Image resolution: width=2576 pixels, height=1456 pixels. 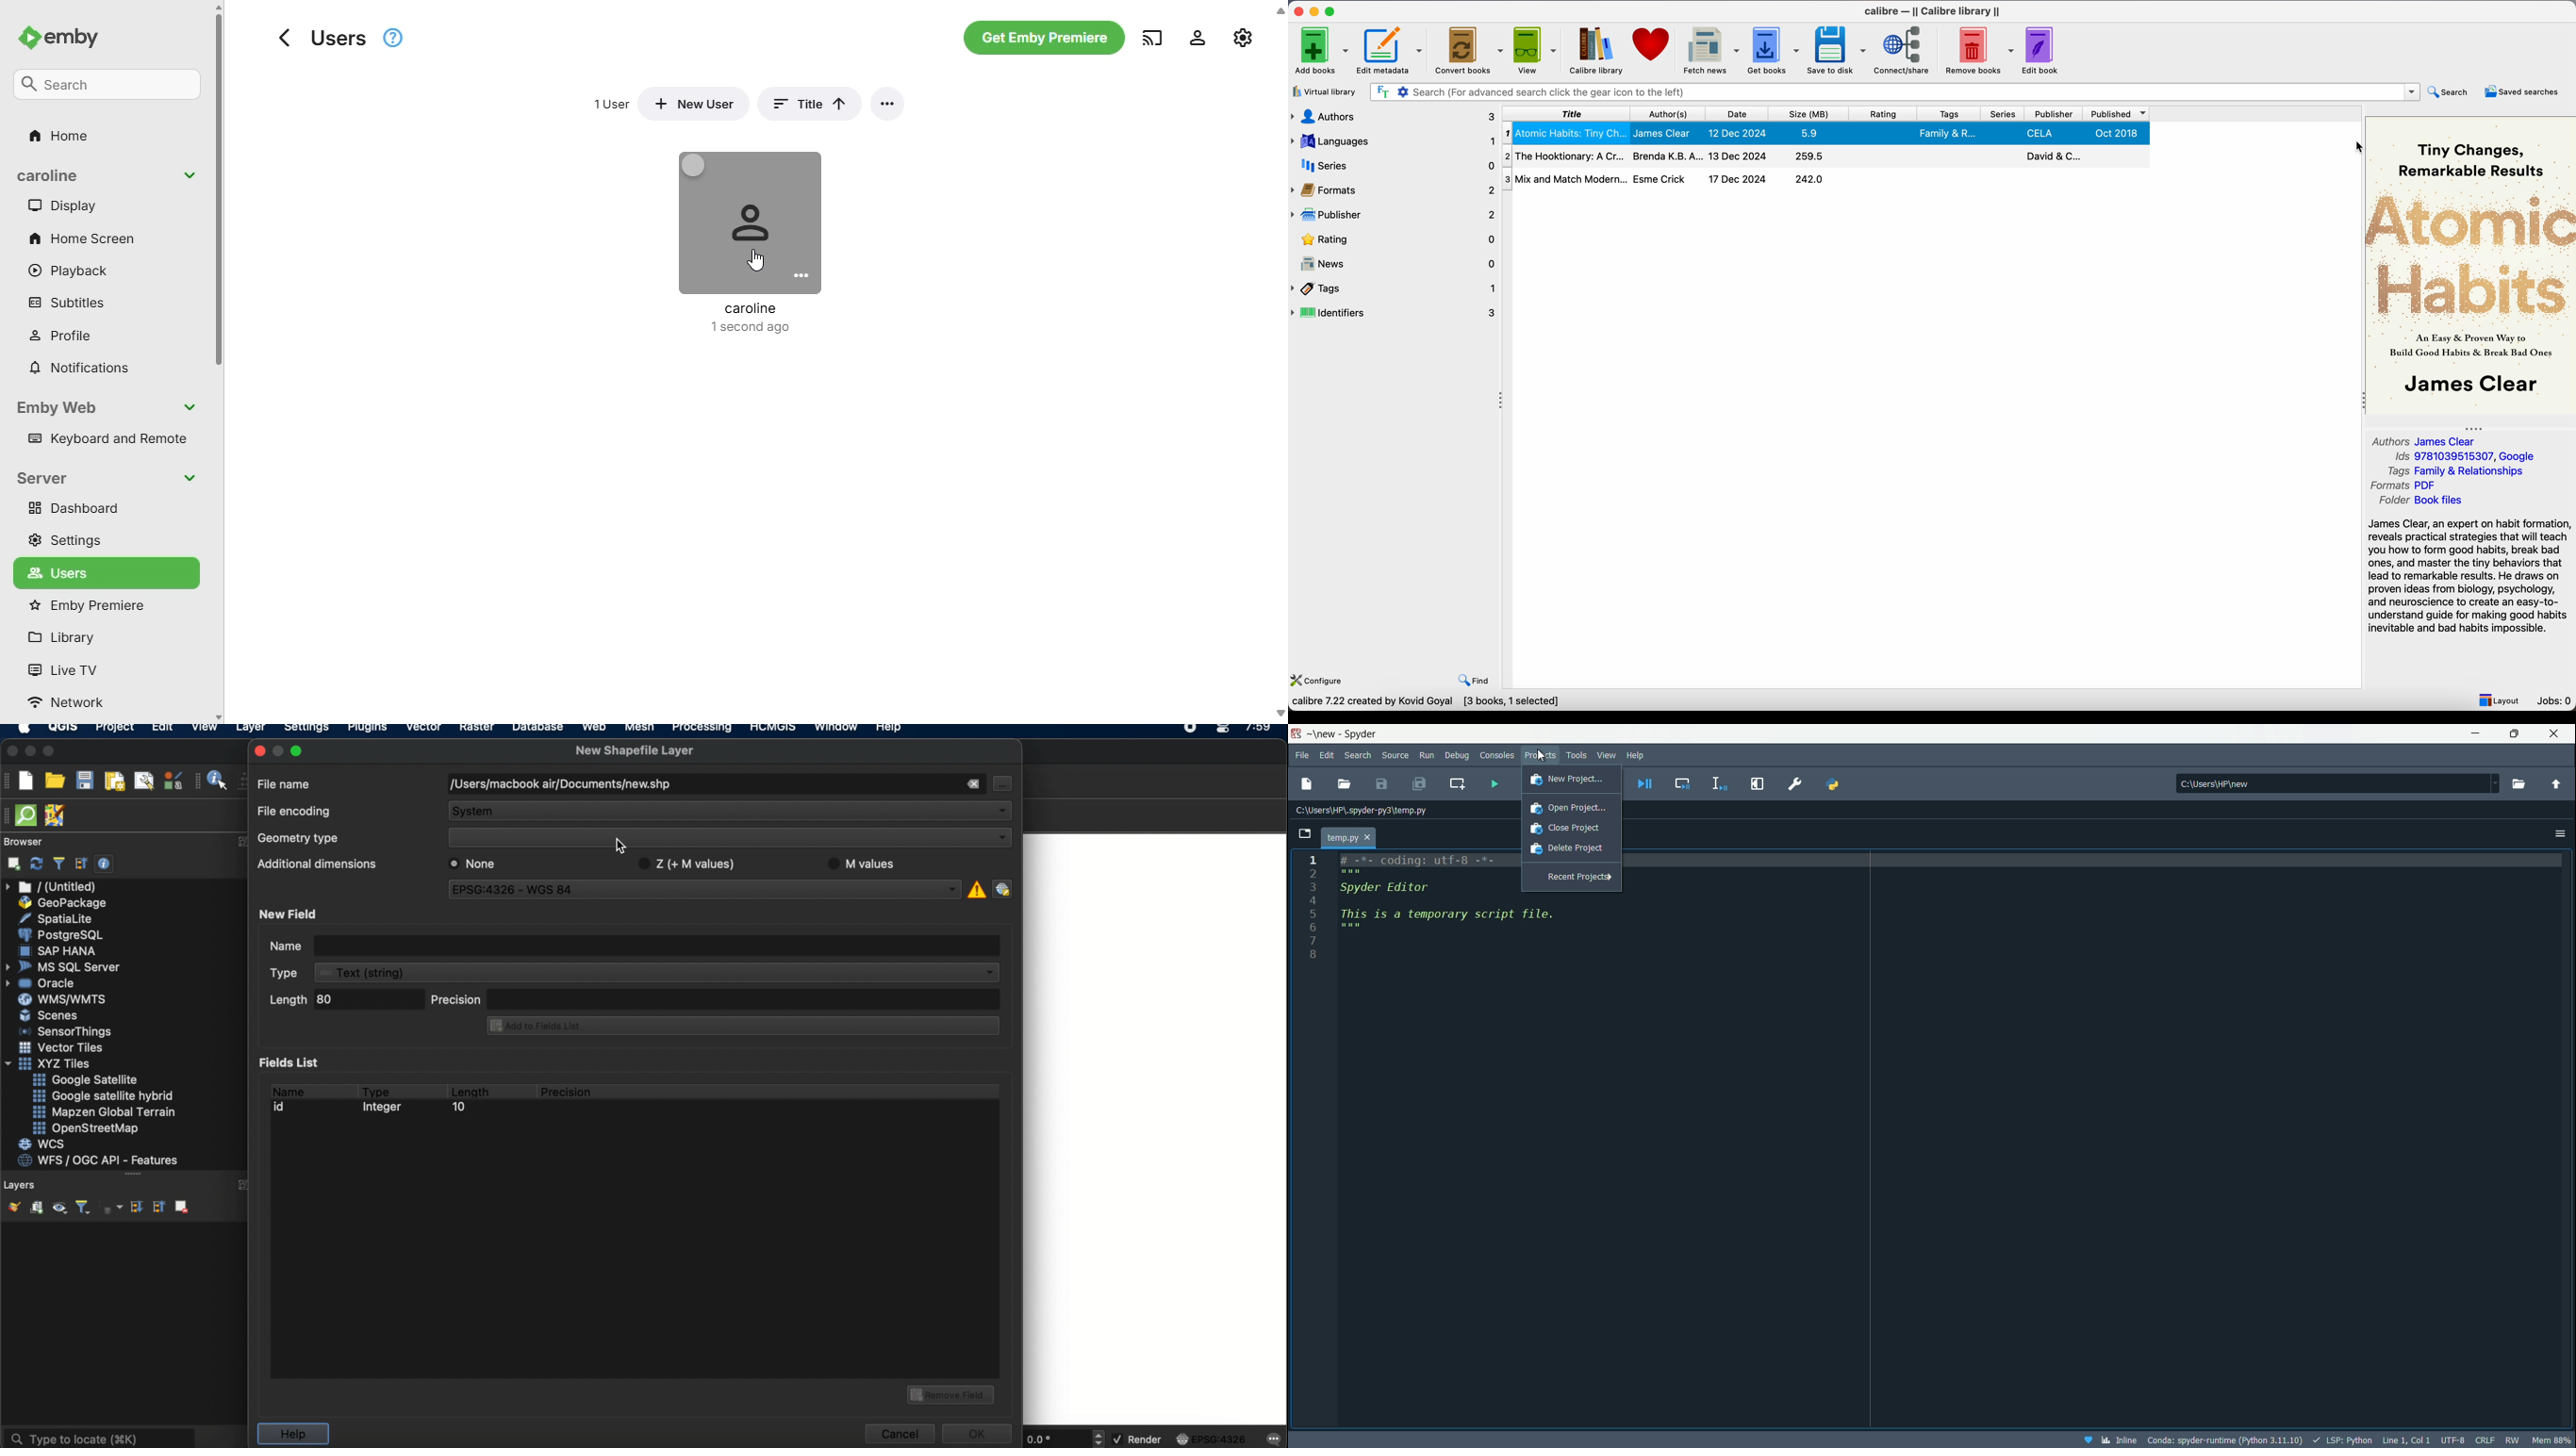 I want to click on edit book, so click(x=2041, y=50).